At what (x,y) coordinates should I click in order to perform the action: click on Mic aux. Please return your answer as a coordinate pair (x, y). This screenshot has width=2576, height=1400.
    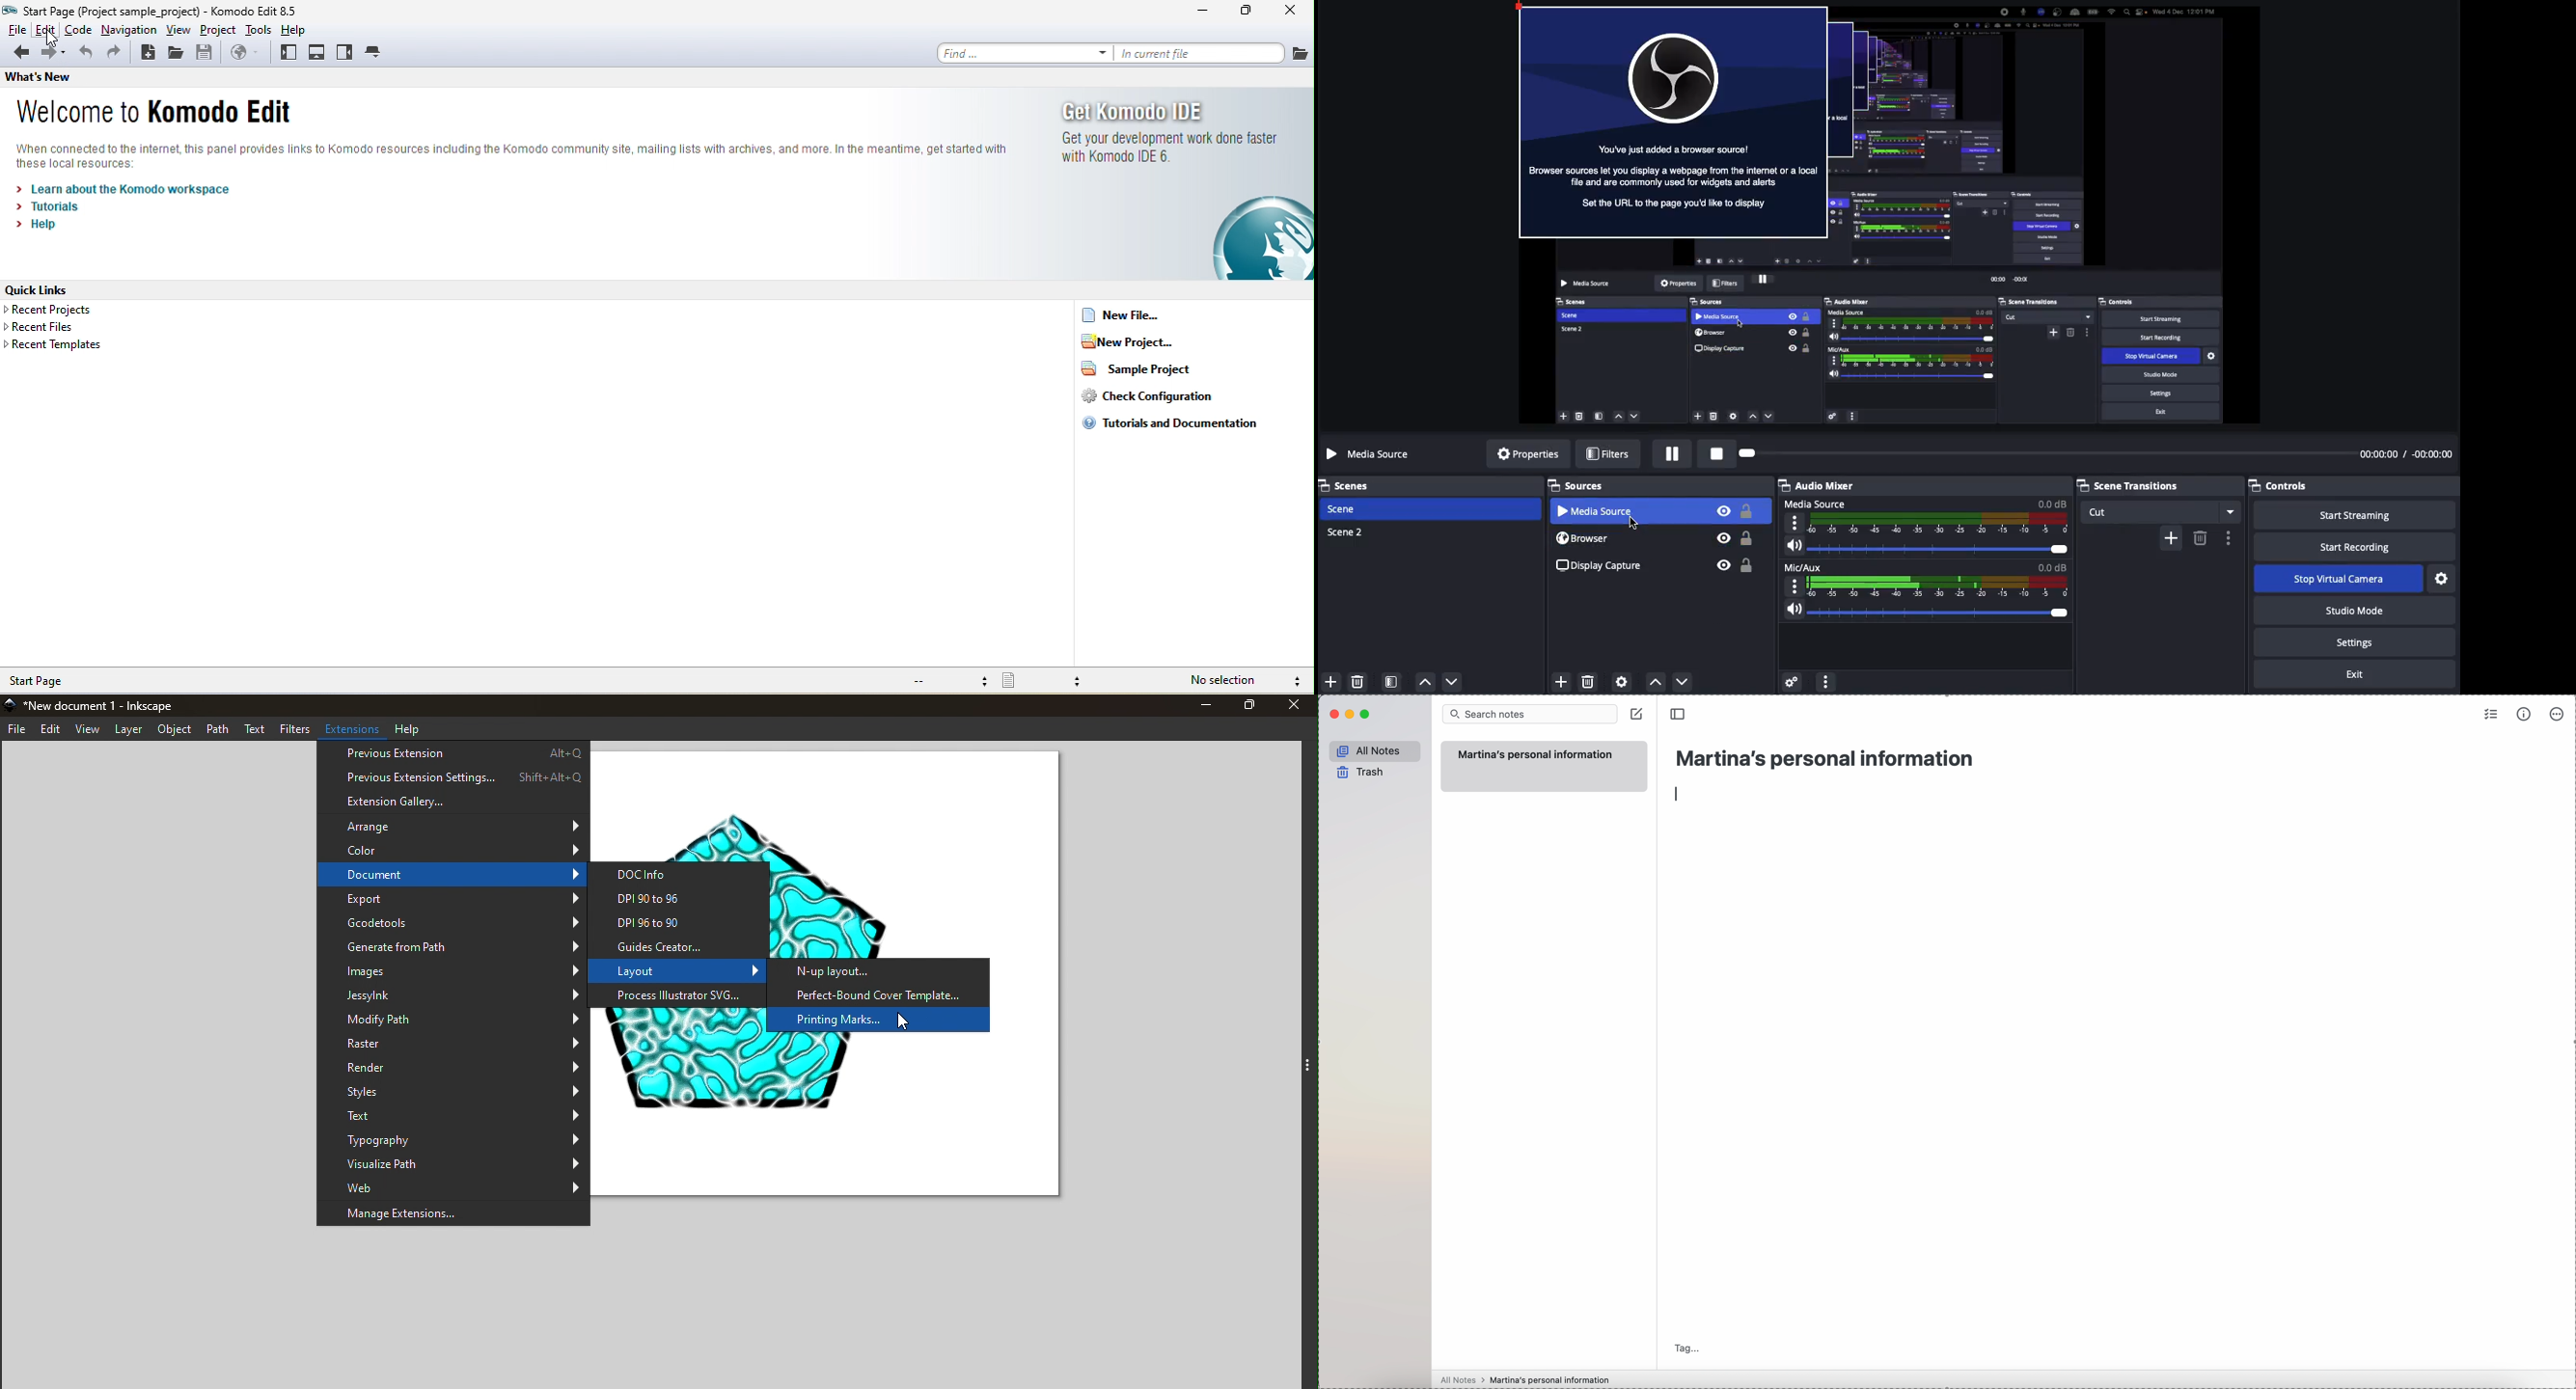
    Looking at the image, I should click on (1928, 578).